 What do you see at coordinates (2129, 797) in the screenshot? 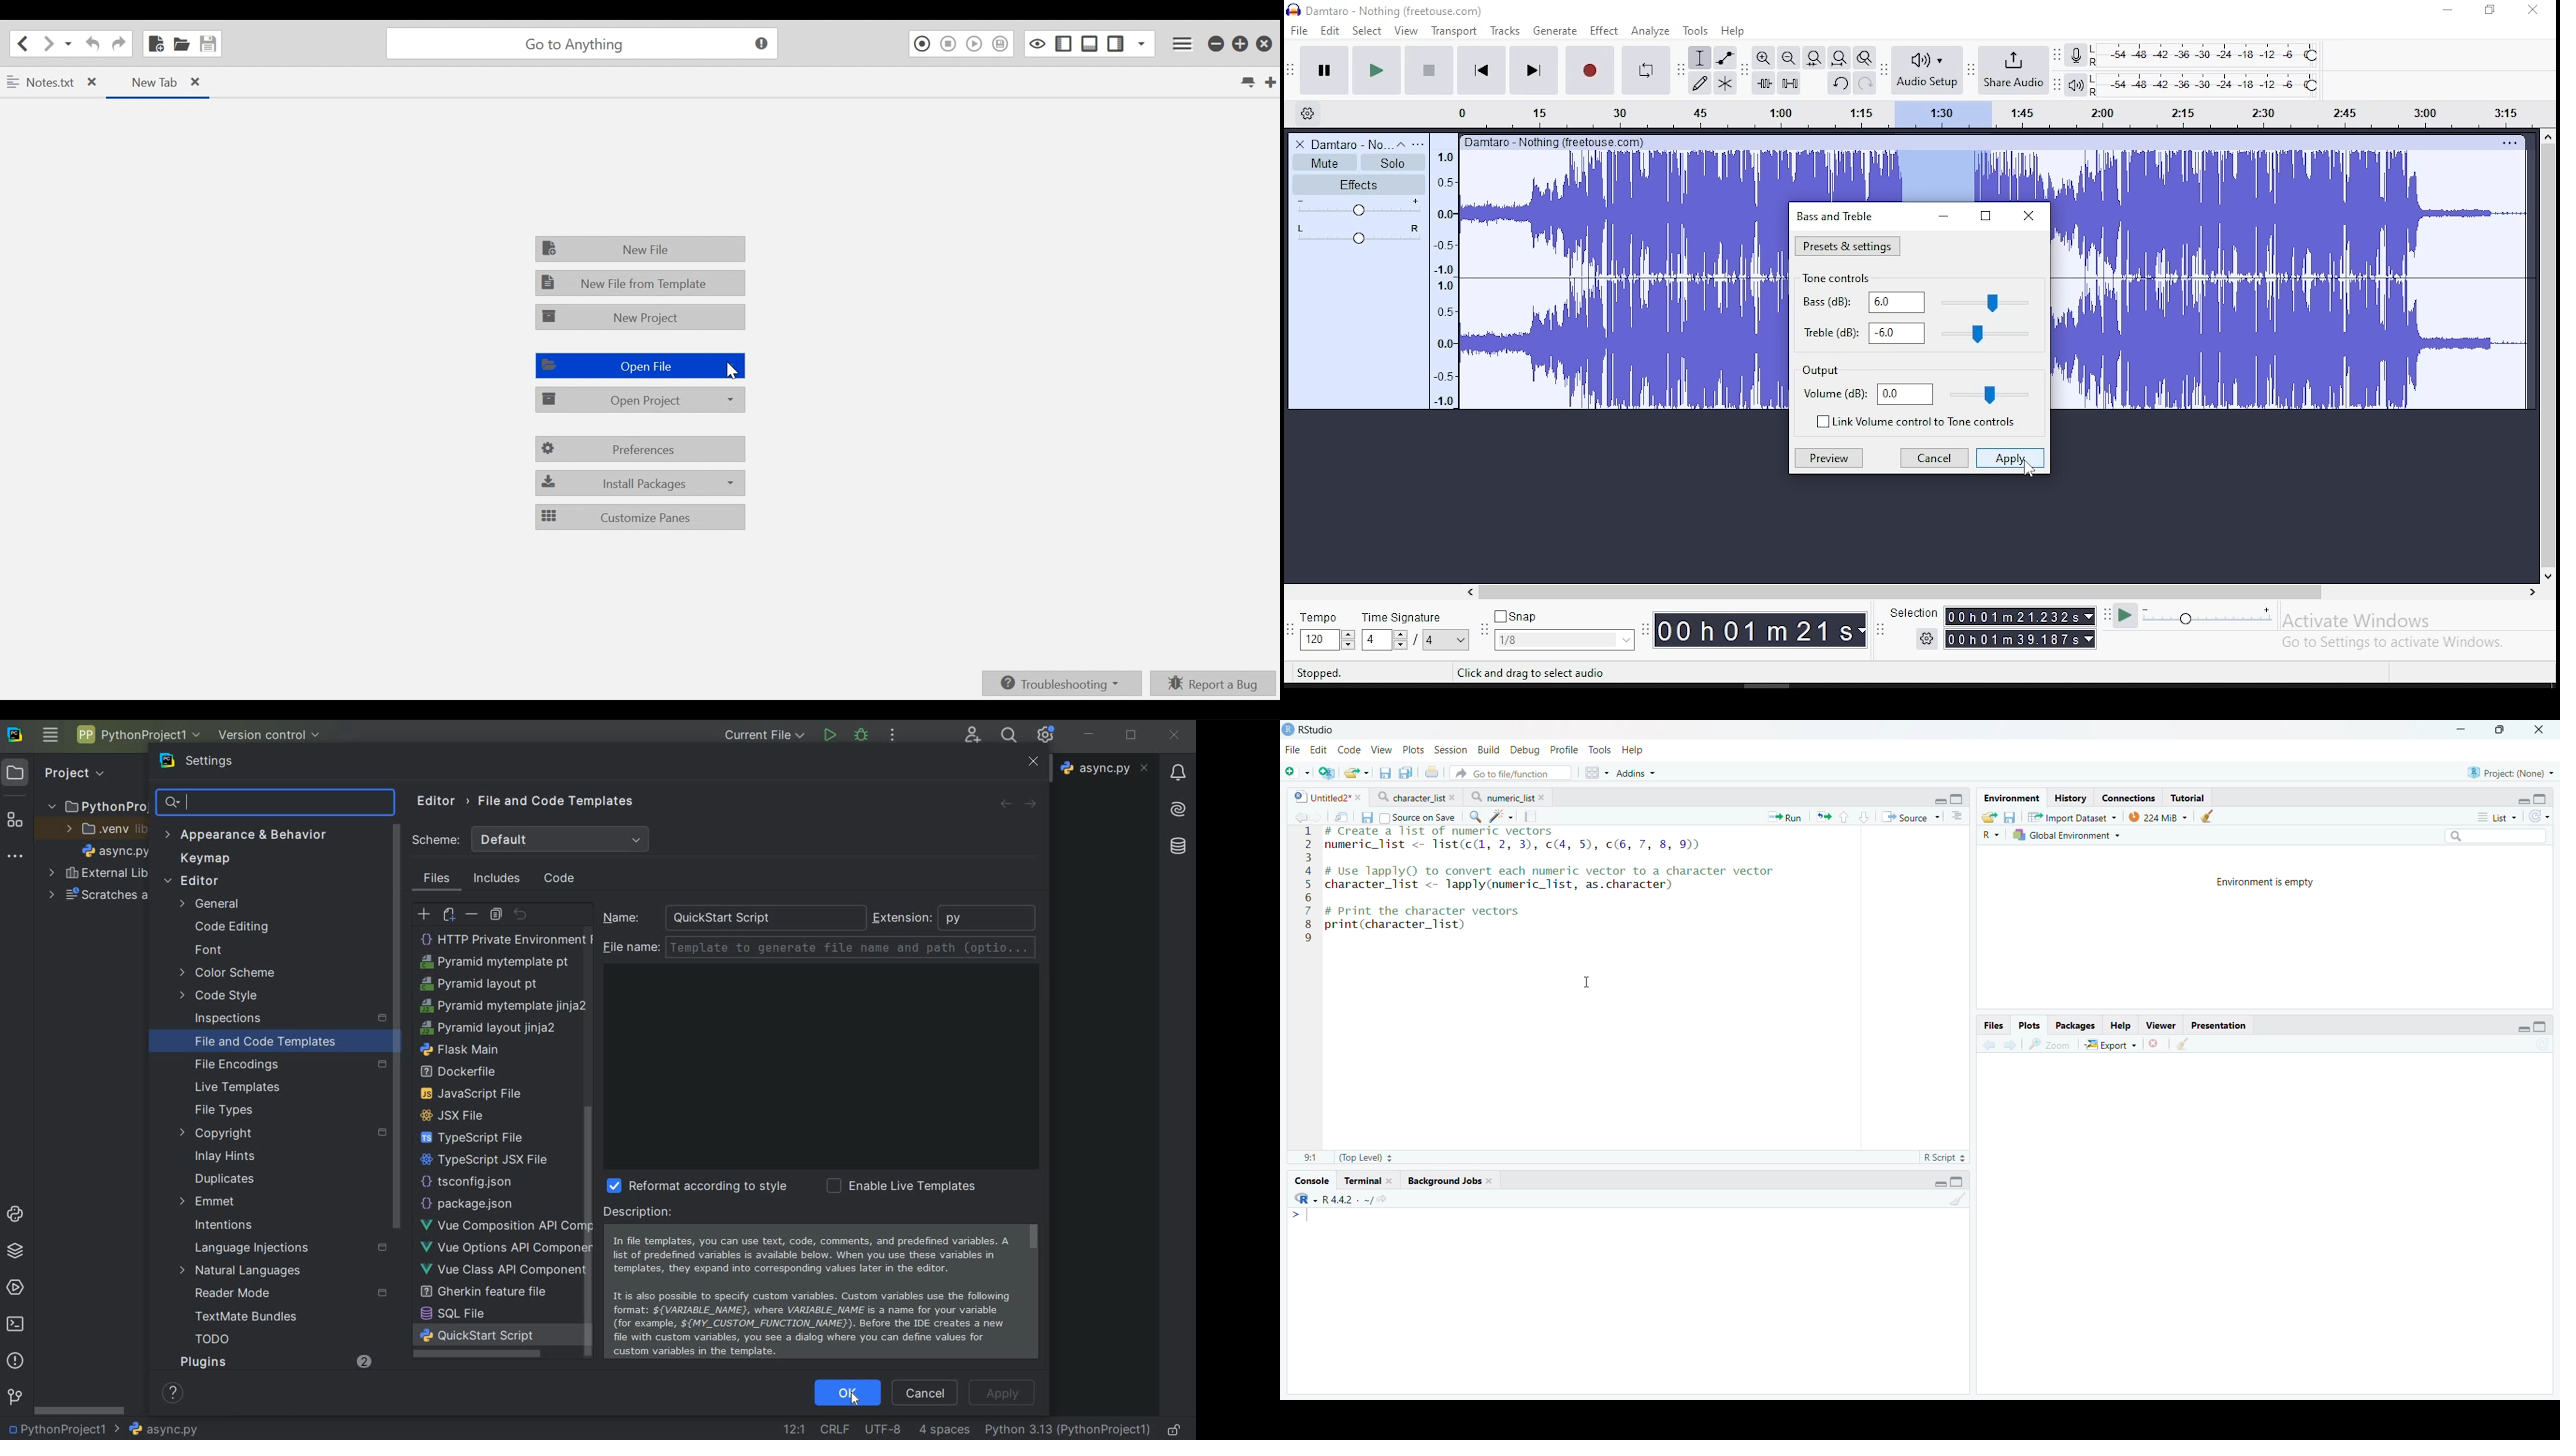
I see `Connections` at bounding box center [2129, 797].